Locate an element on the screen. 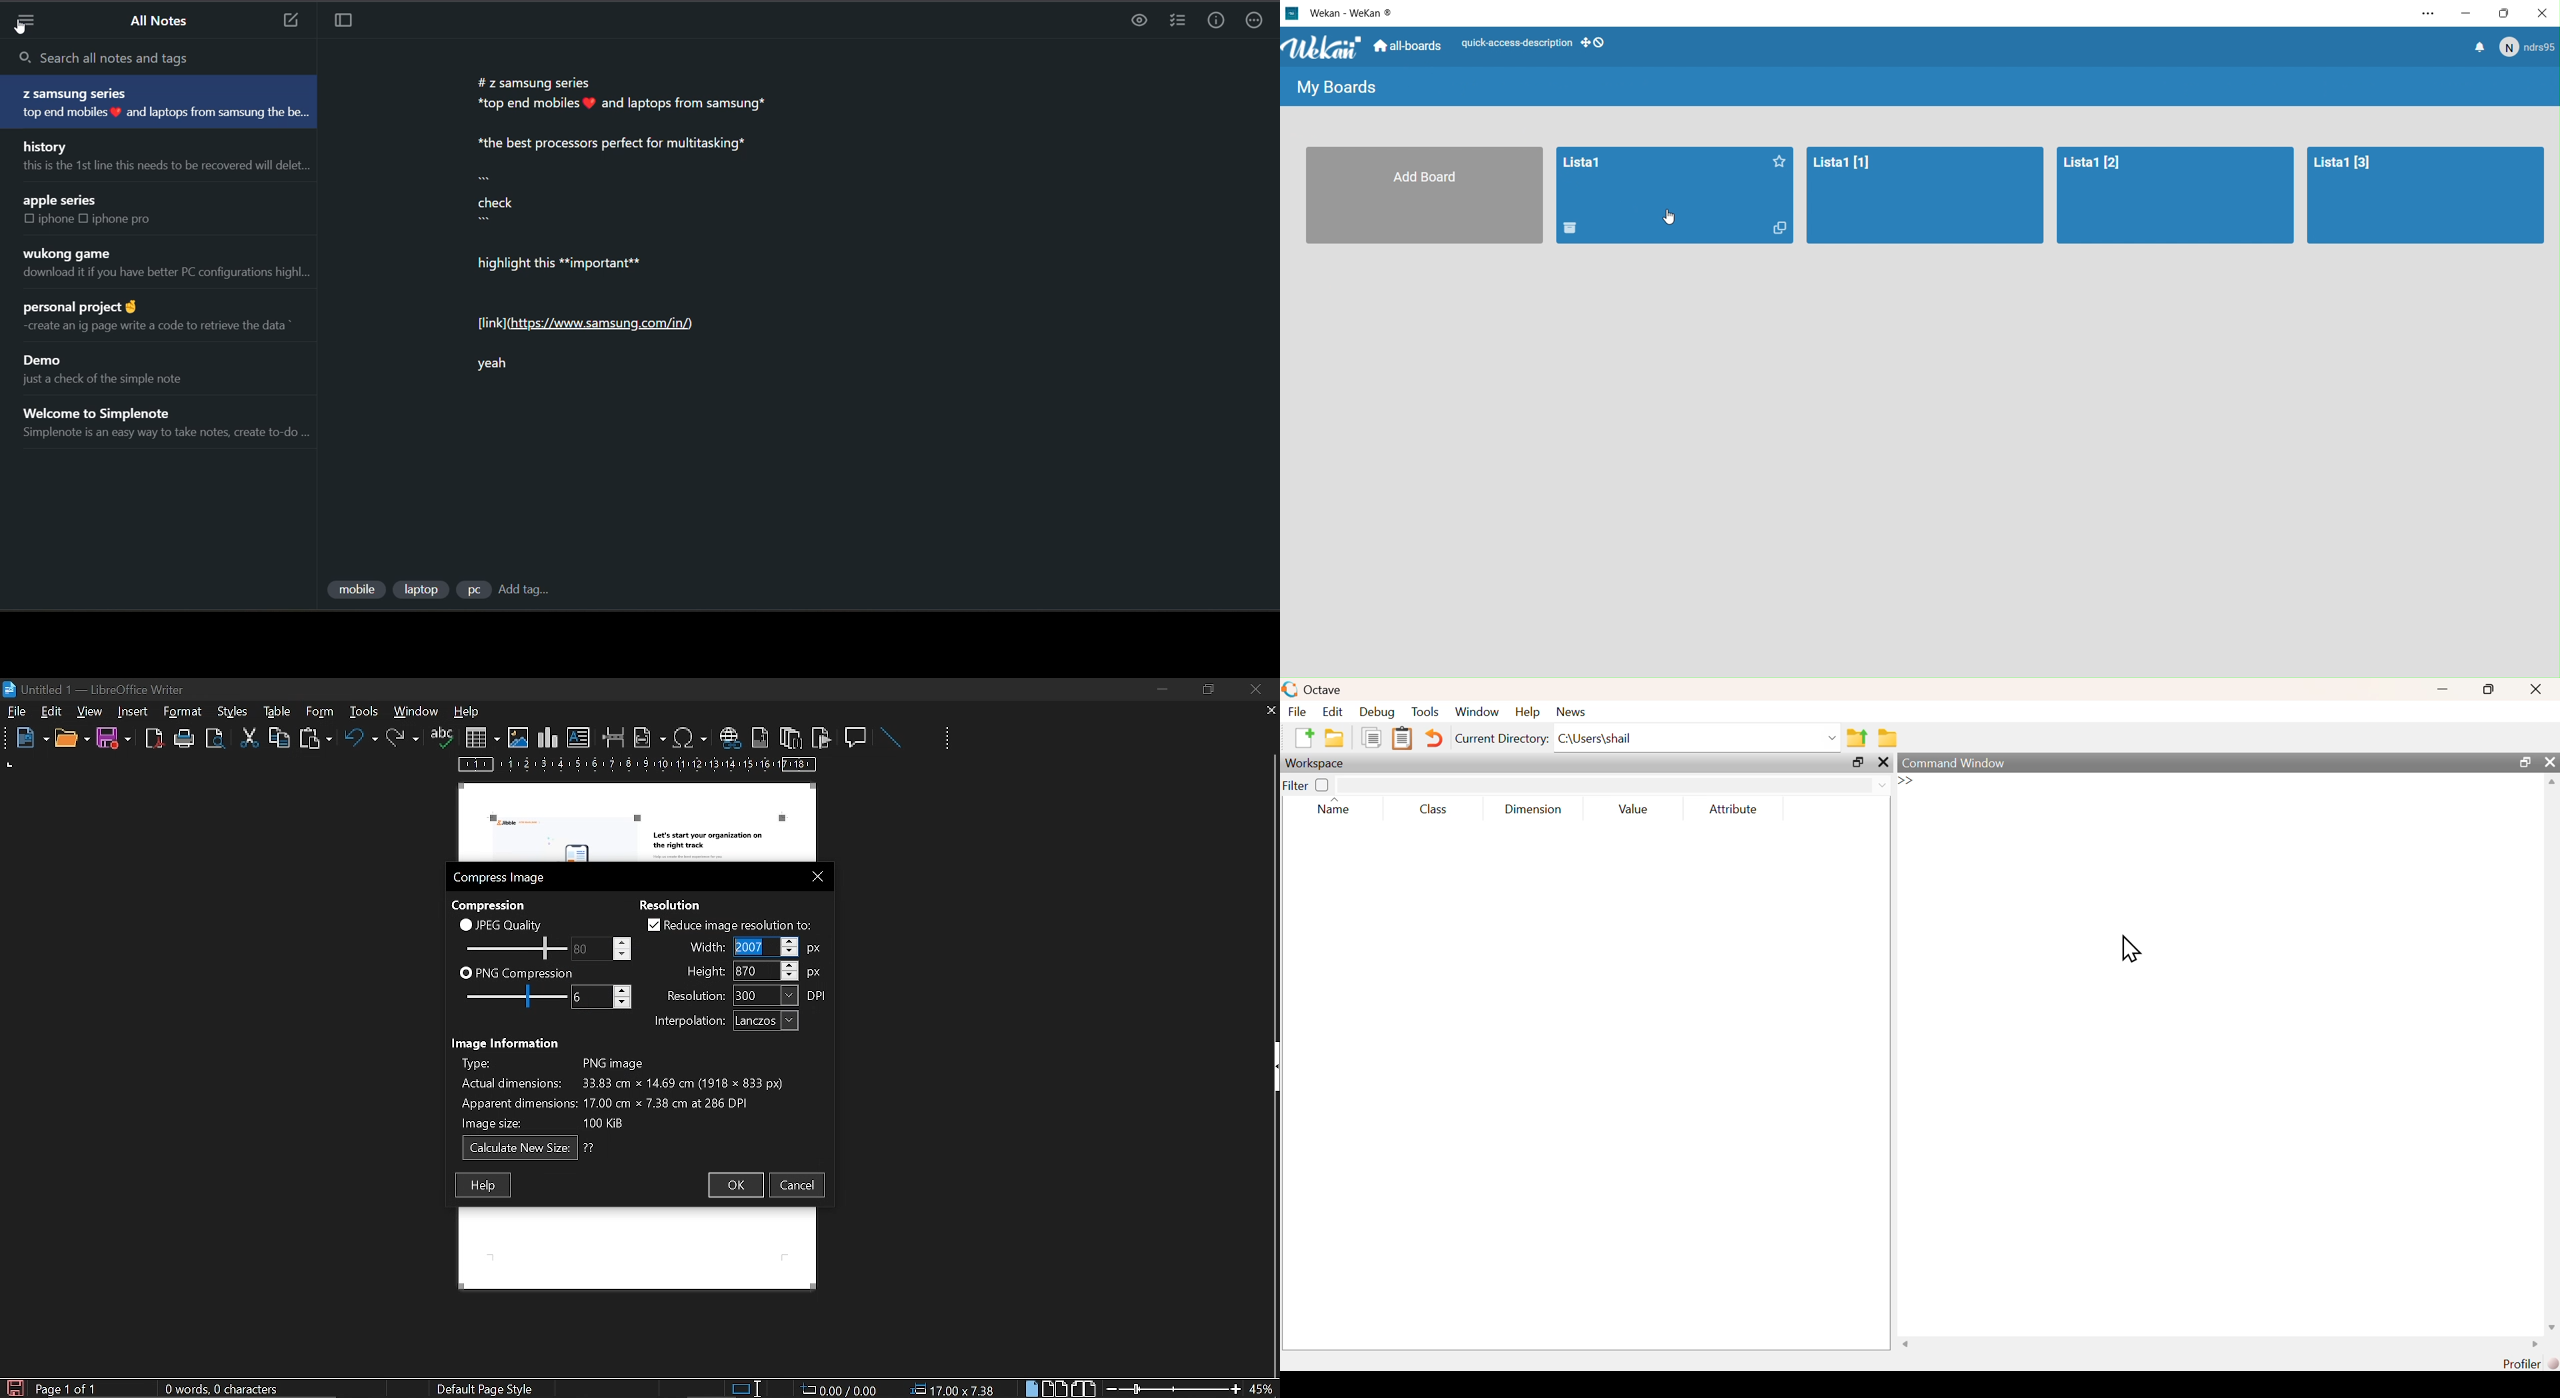 Image resolution: width=2576 pixels, height=1400 pixels. tag 3 is located at coordinates (473, 591).